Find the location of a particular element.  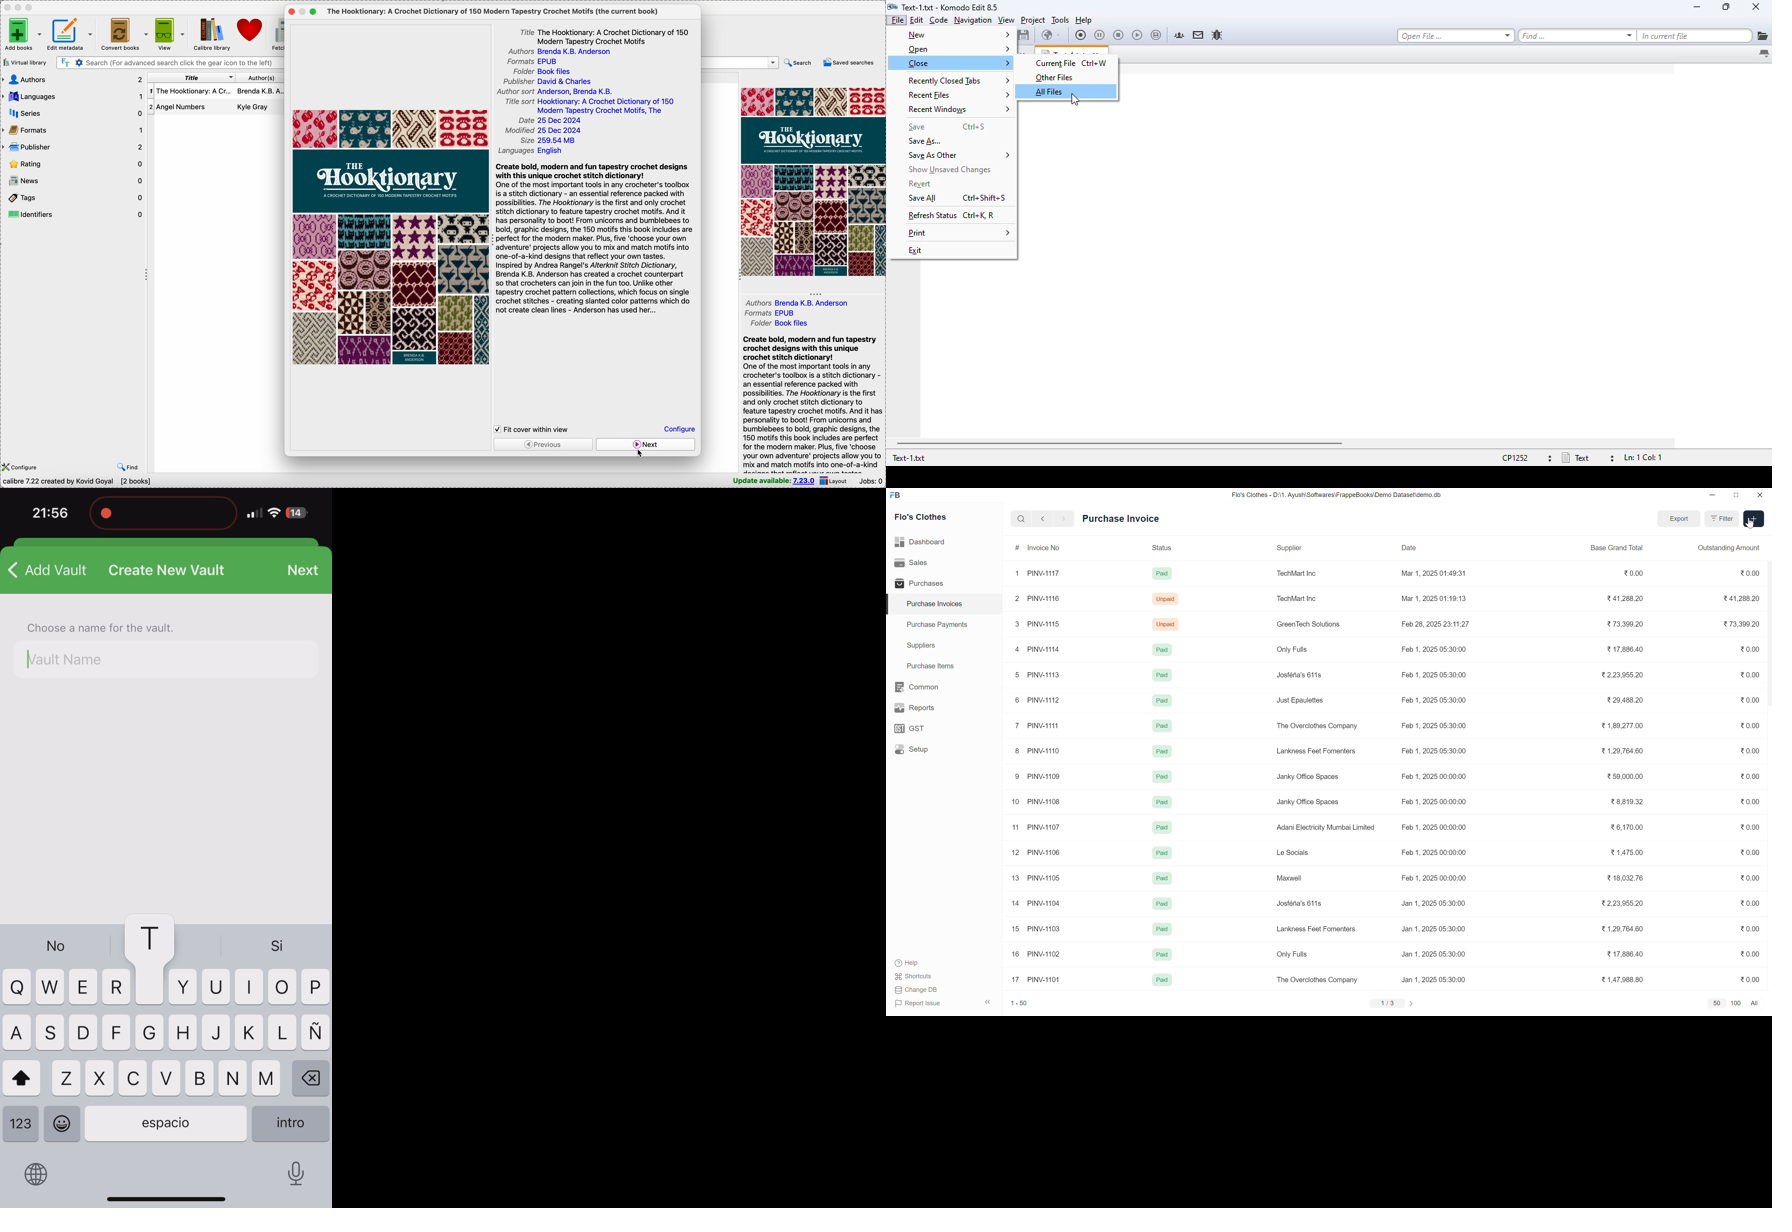

search is located at coordinates (798, 63).